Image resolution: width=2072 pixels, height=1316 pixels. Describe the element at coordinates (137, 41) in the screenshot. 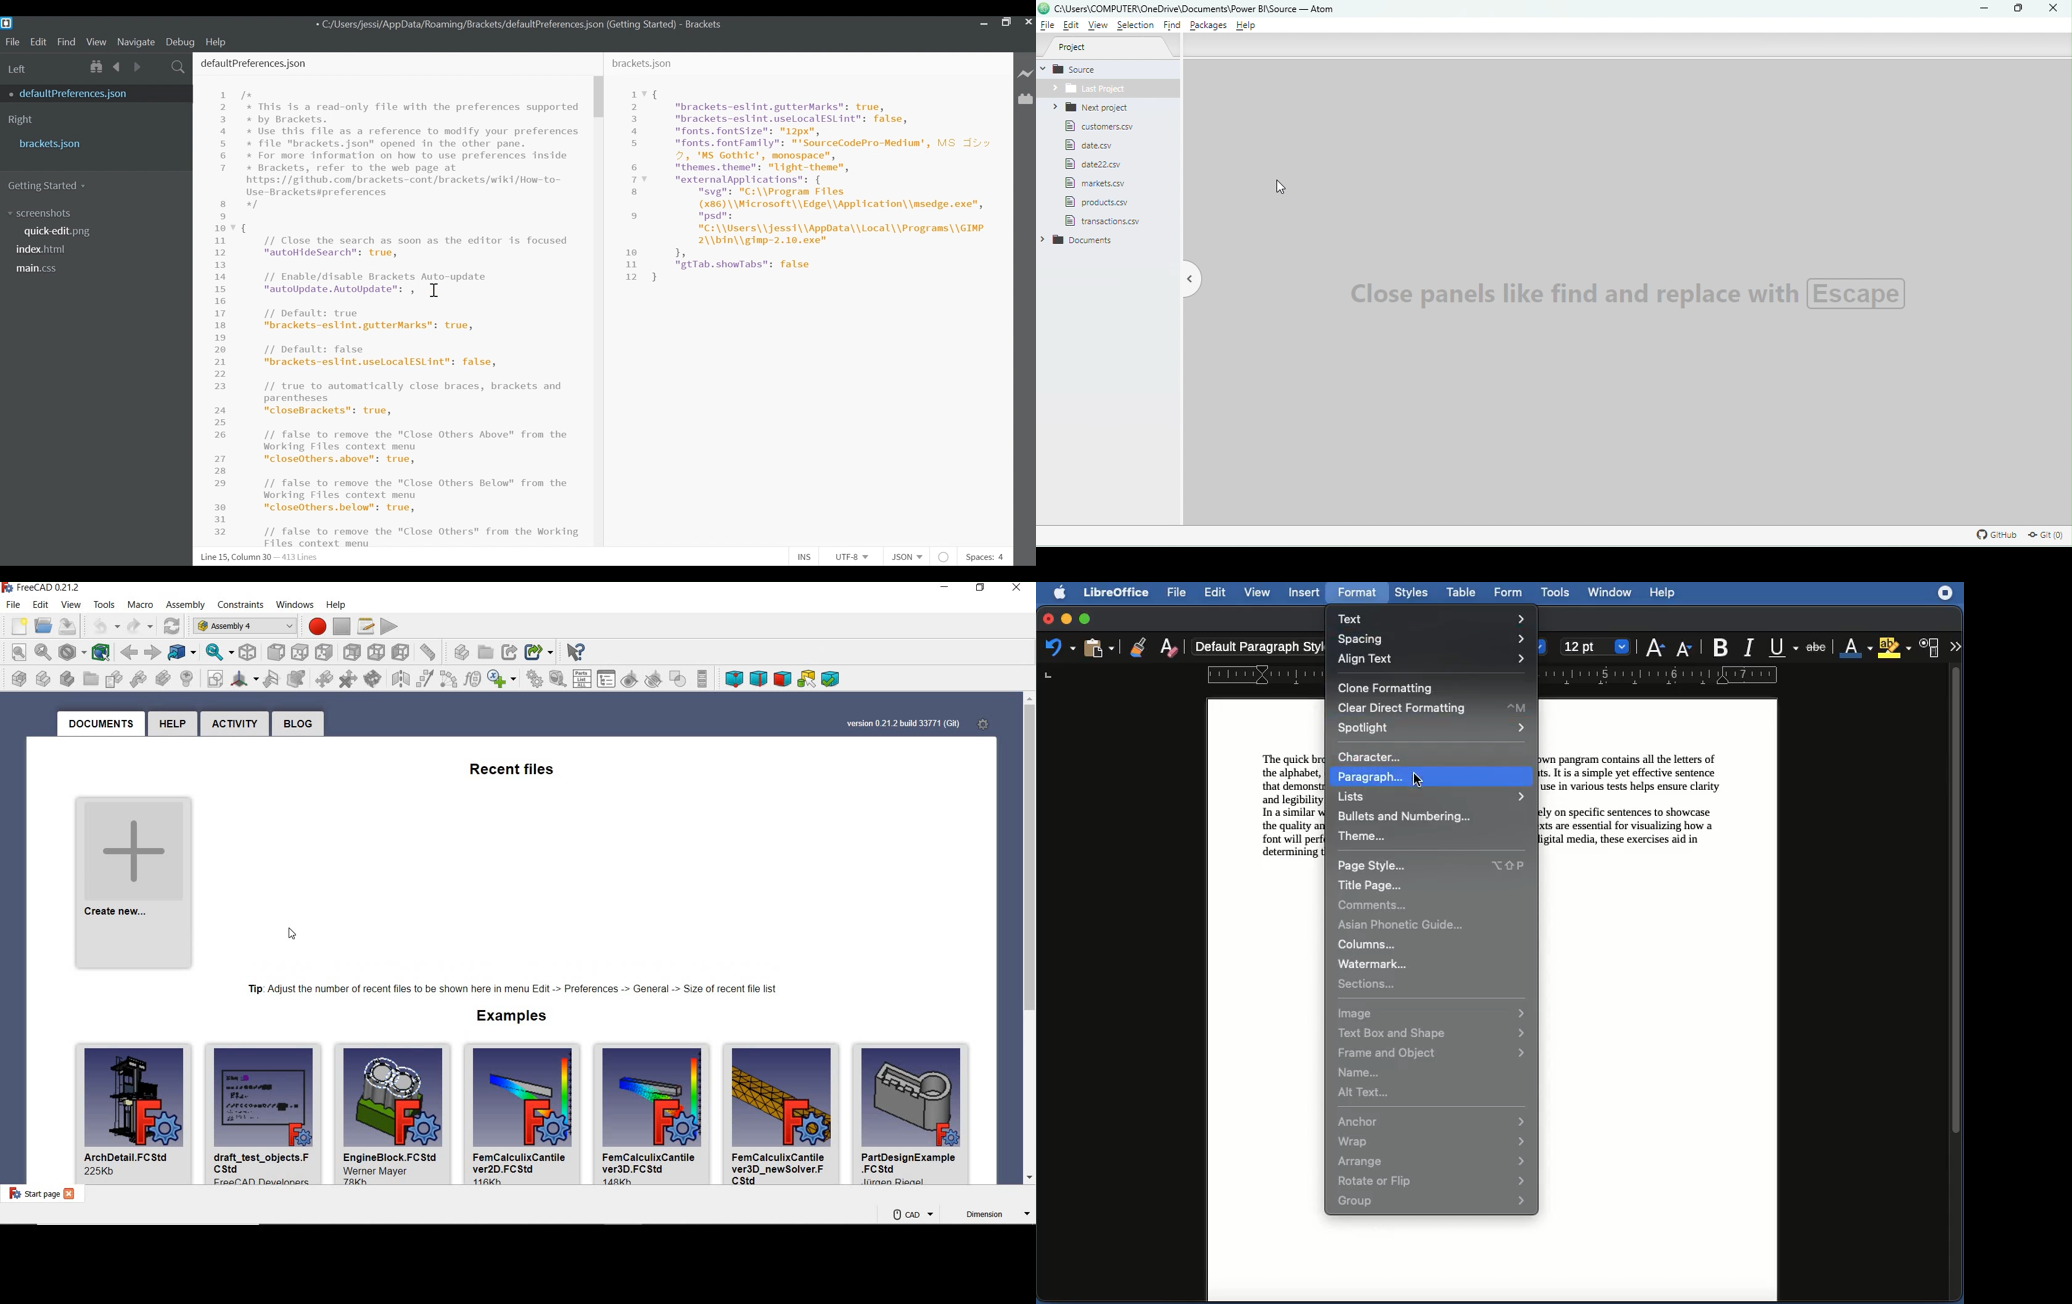

I see `Navigate` at that location.